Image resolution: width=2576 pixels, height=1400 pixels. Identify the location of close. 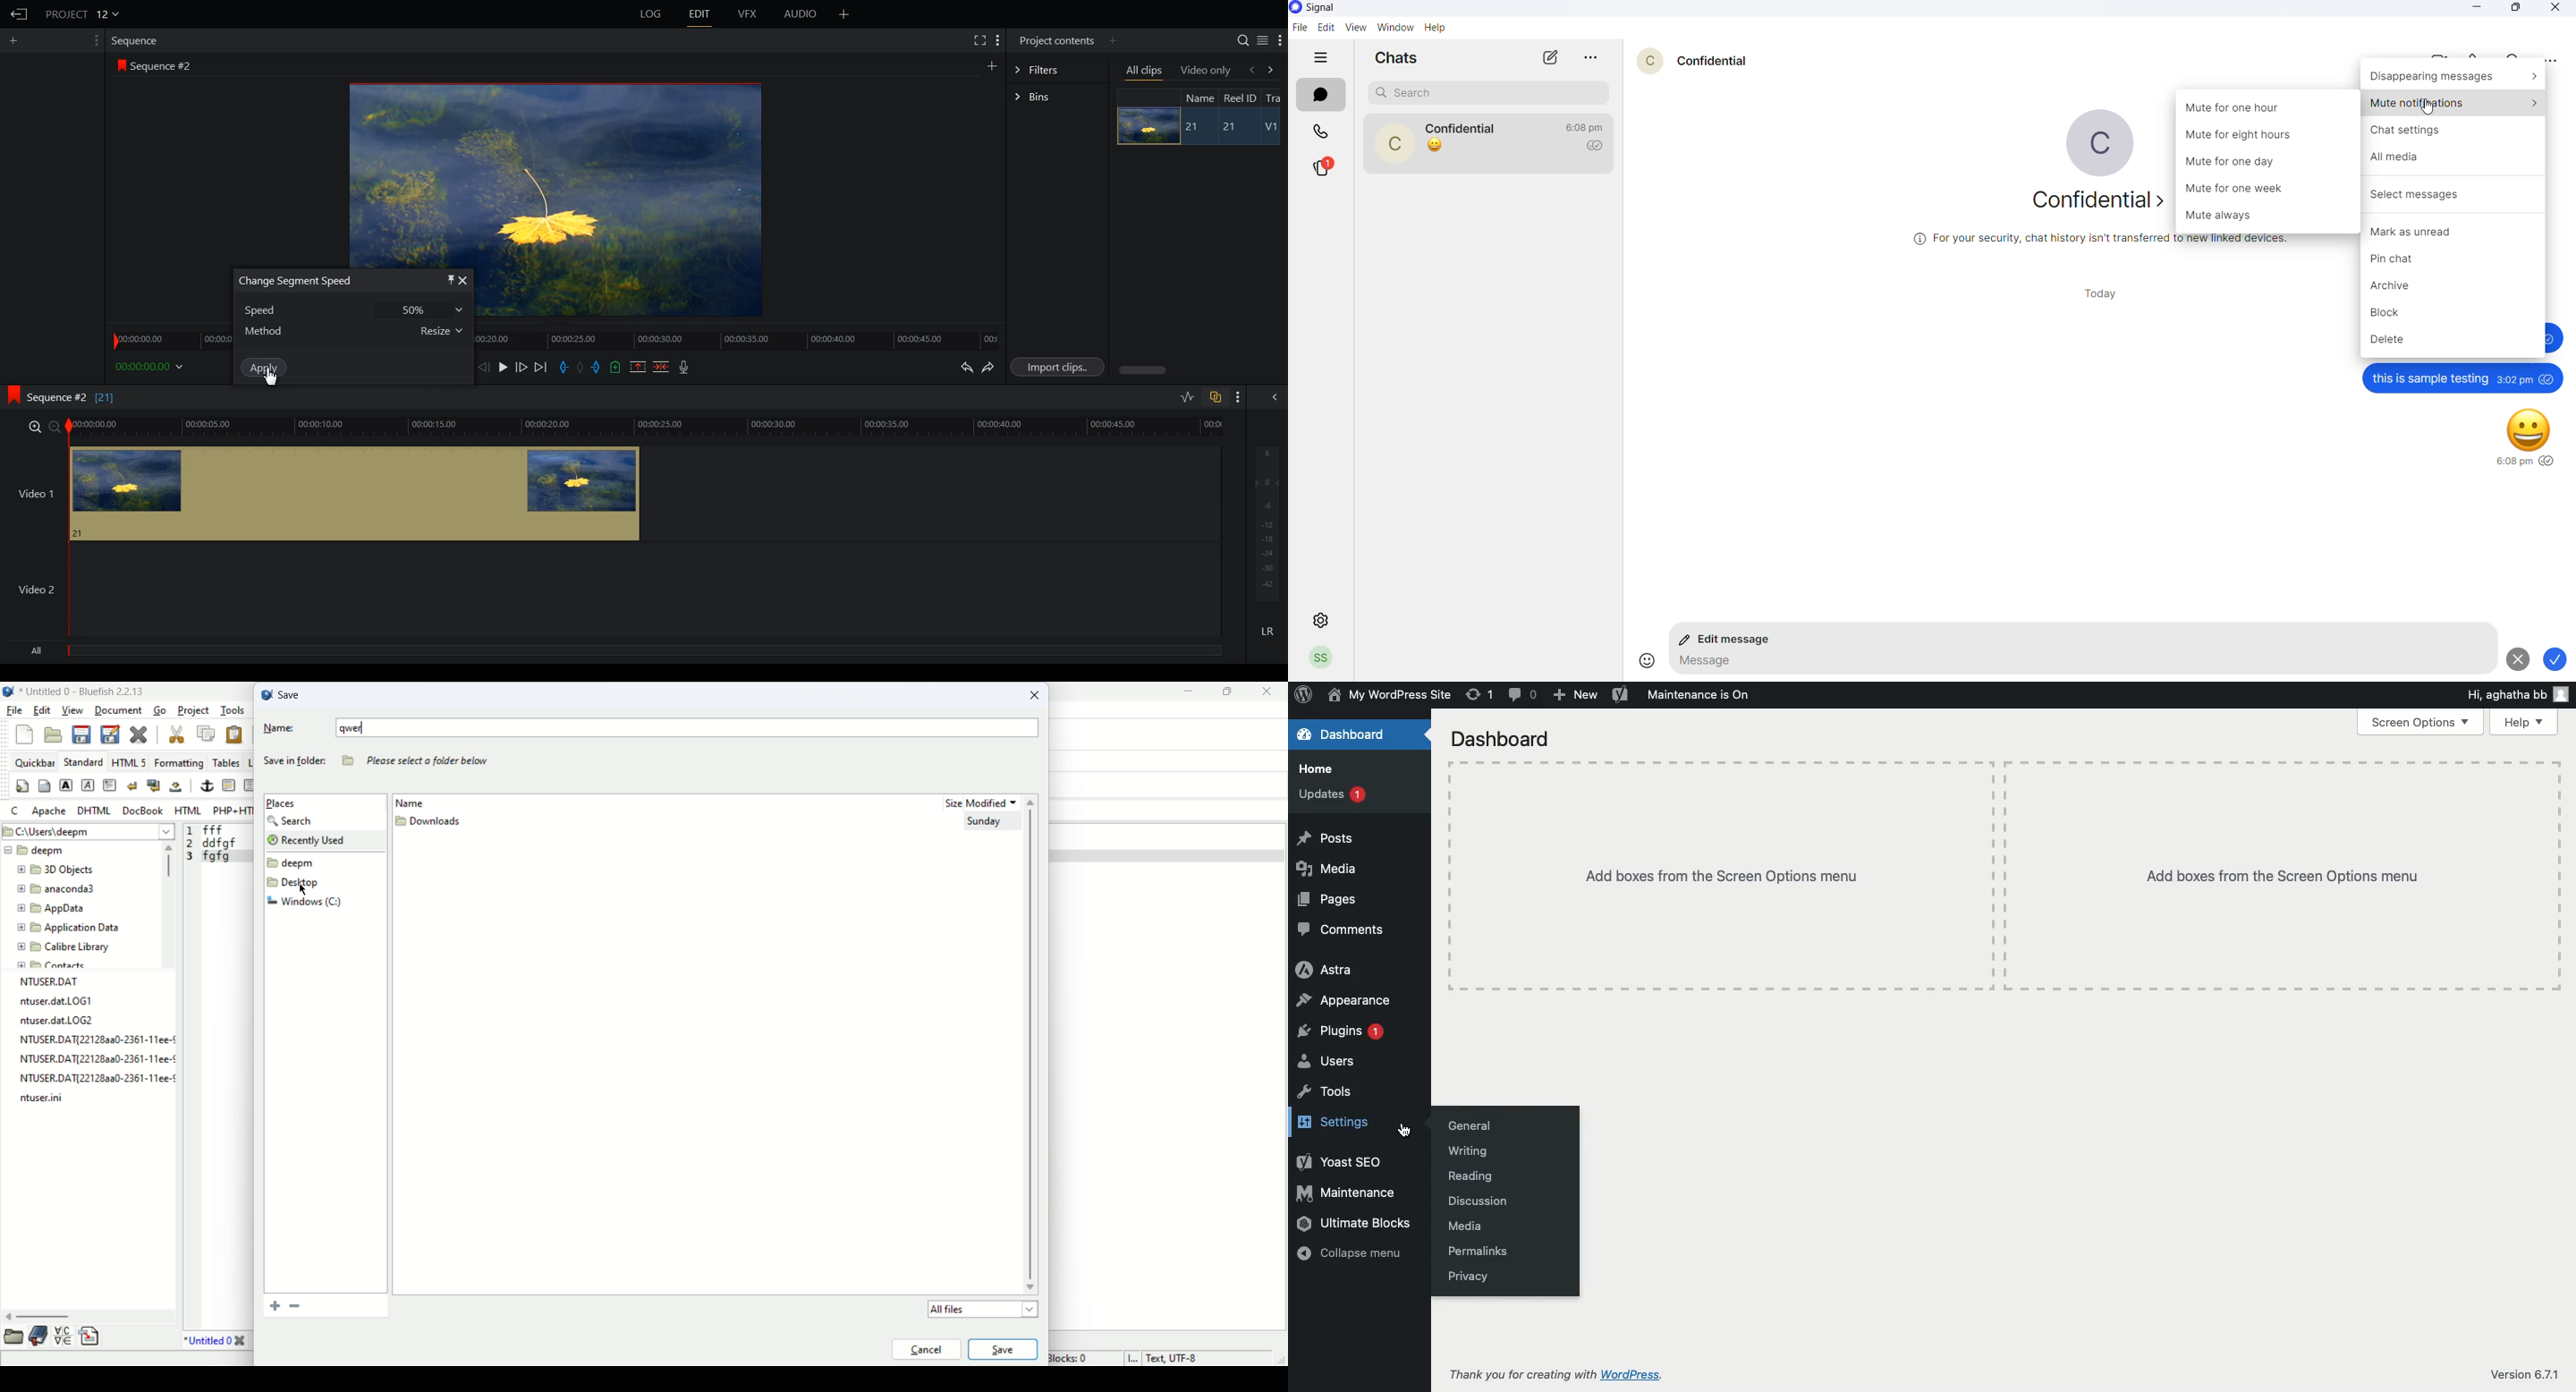
(1266, 695).